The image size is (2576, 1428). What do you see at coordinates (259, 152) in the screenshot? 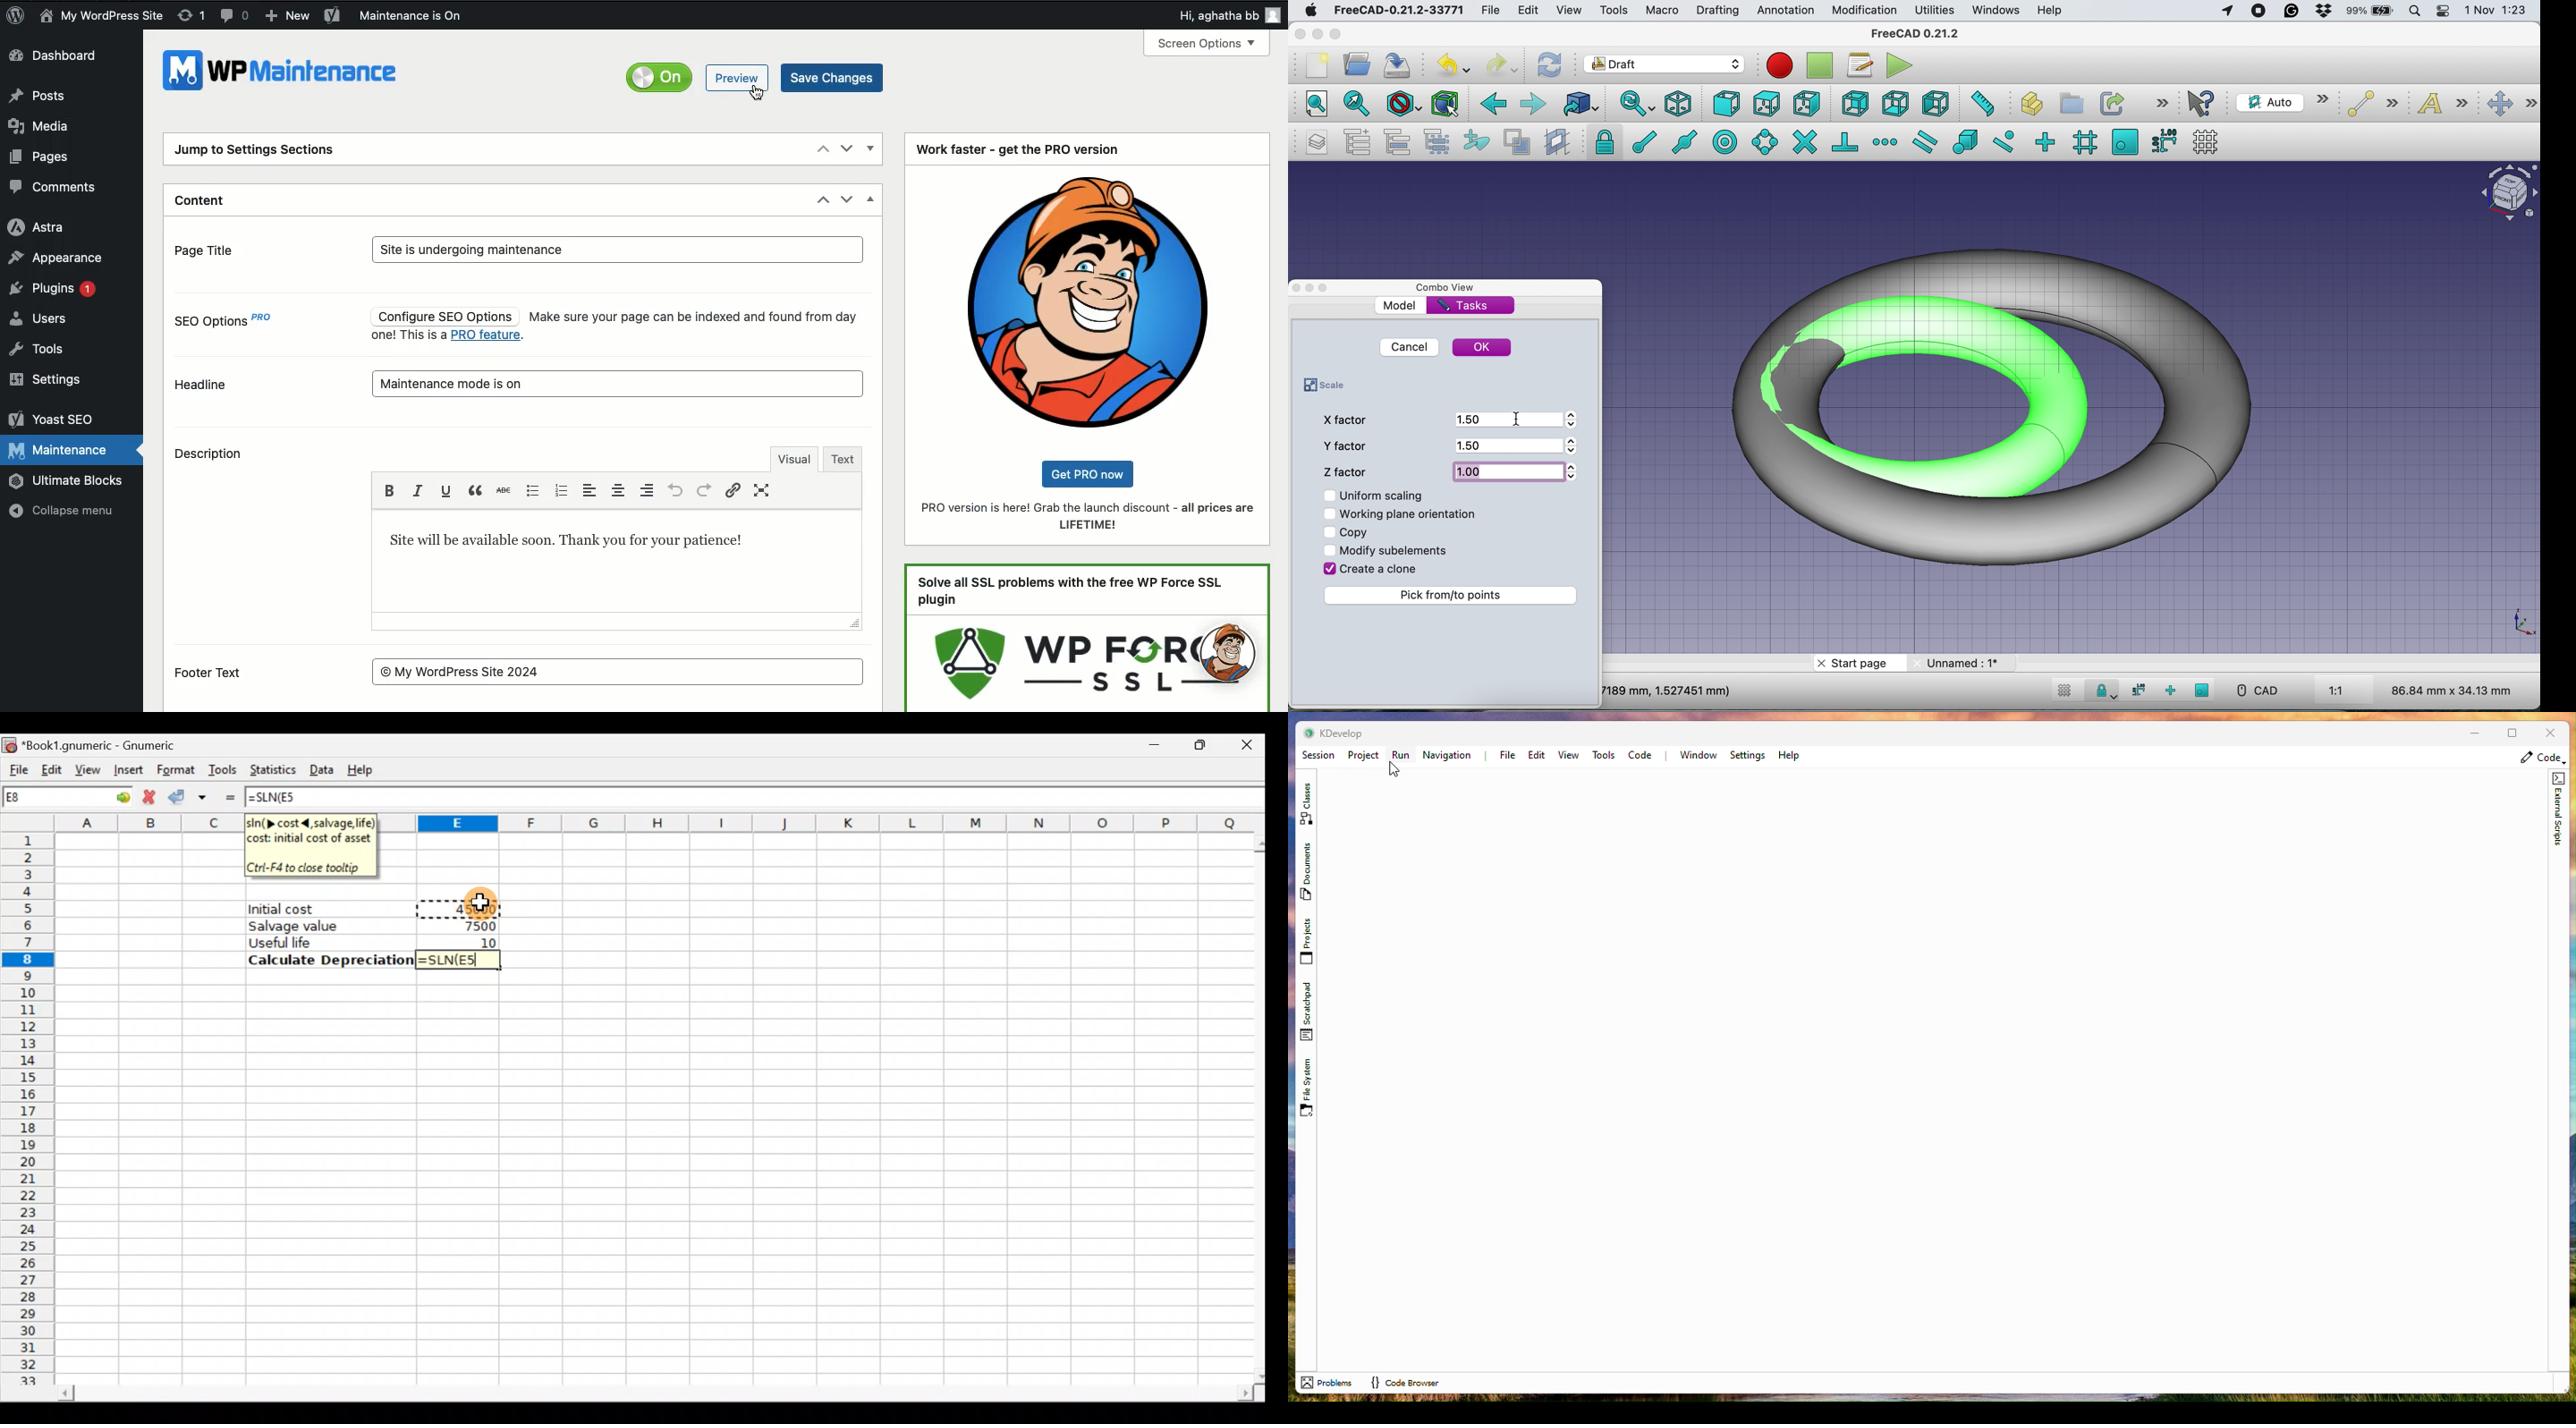
I see `Jump to settings sections` at bounding box center [259, 152].